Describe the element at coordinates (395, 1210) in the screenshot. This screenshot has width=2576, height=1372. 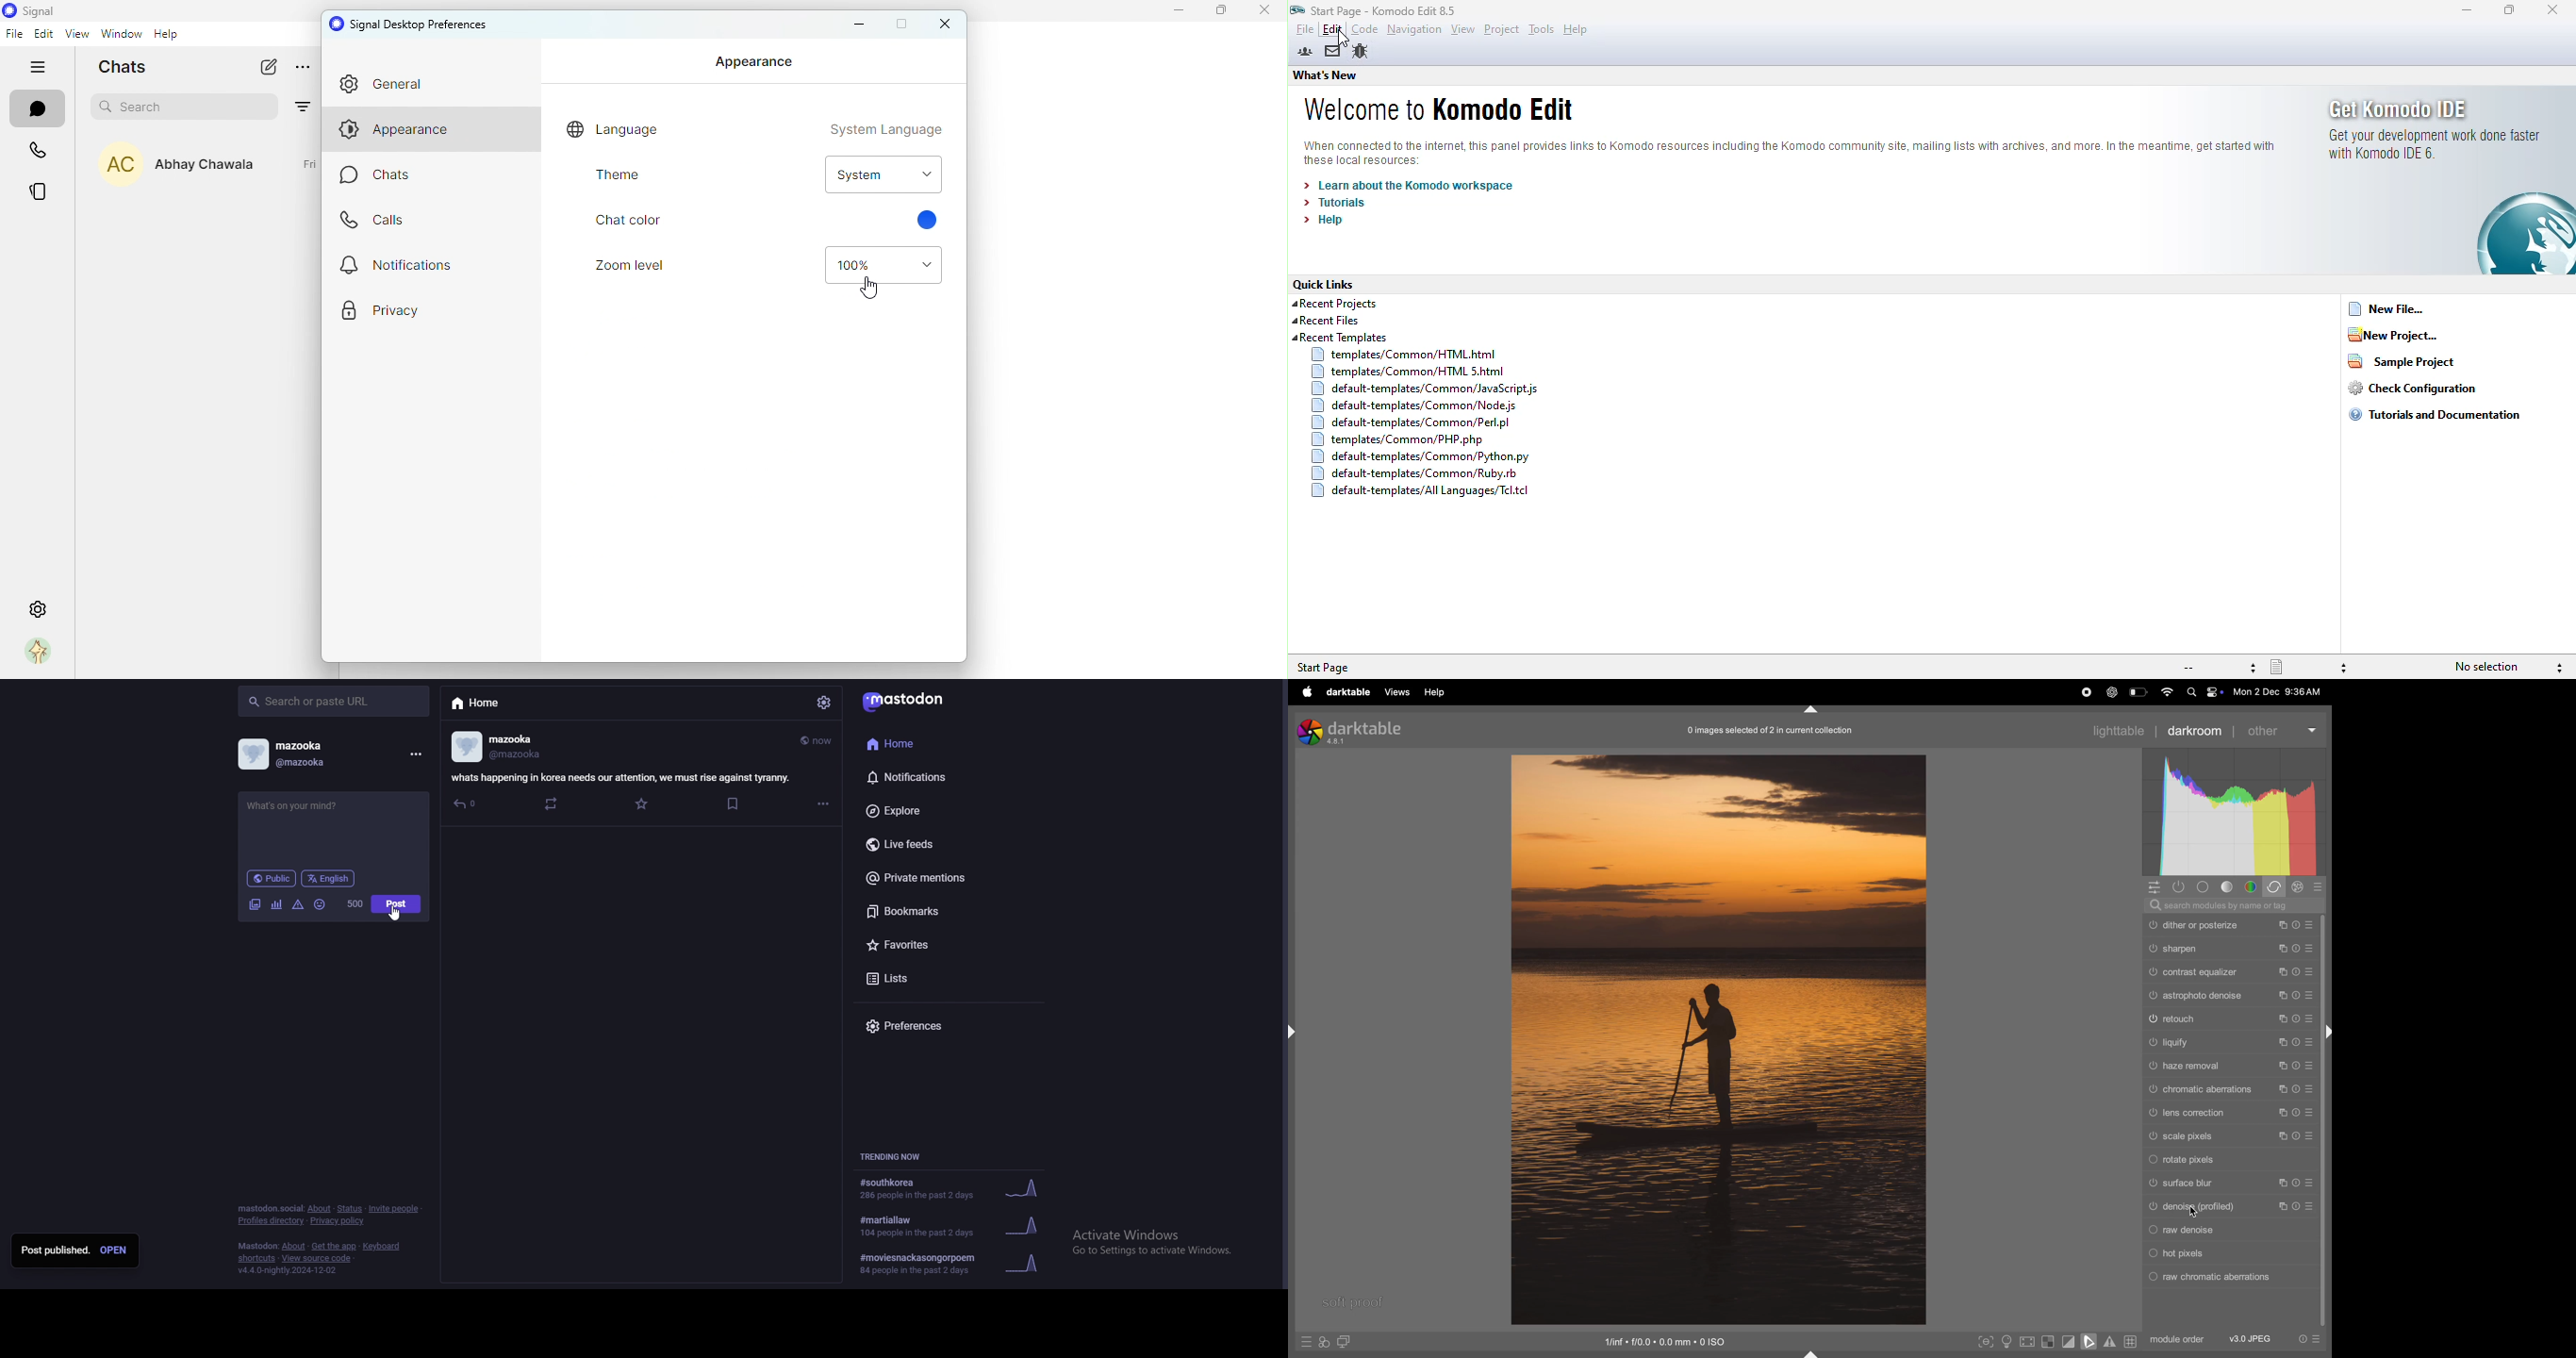
I see `invite people` at that location.